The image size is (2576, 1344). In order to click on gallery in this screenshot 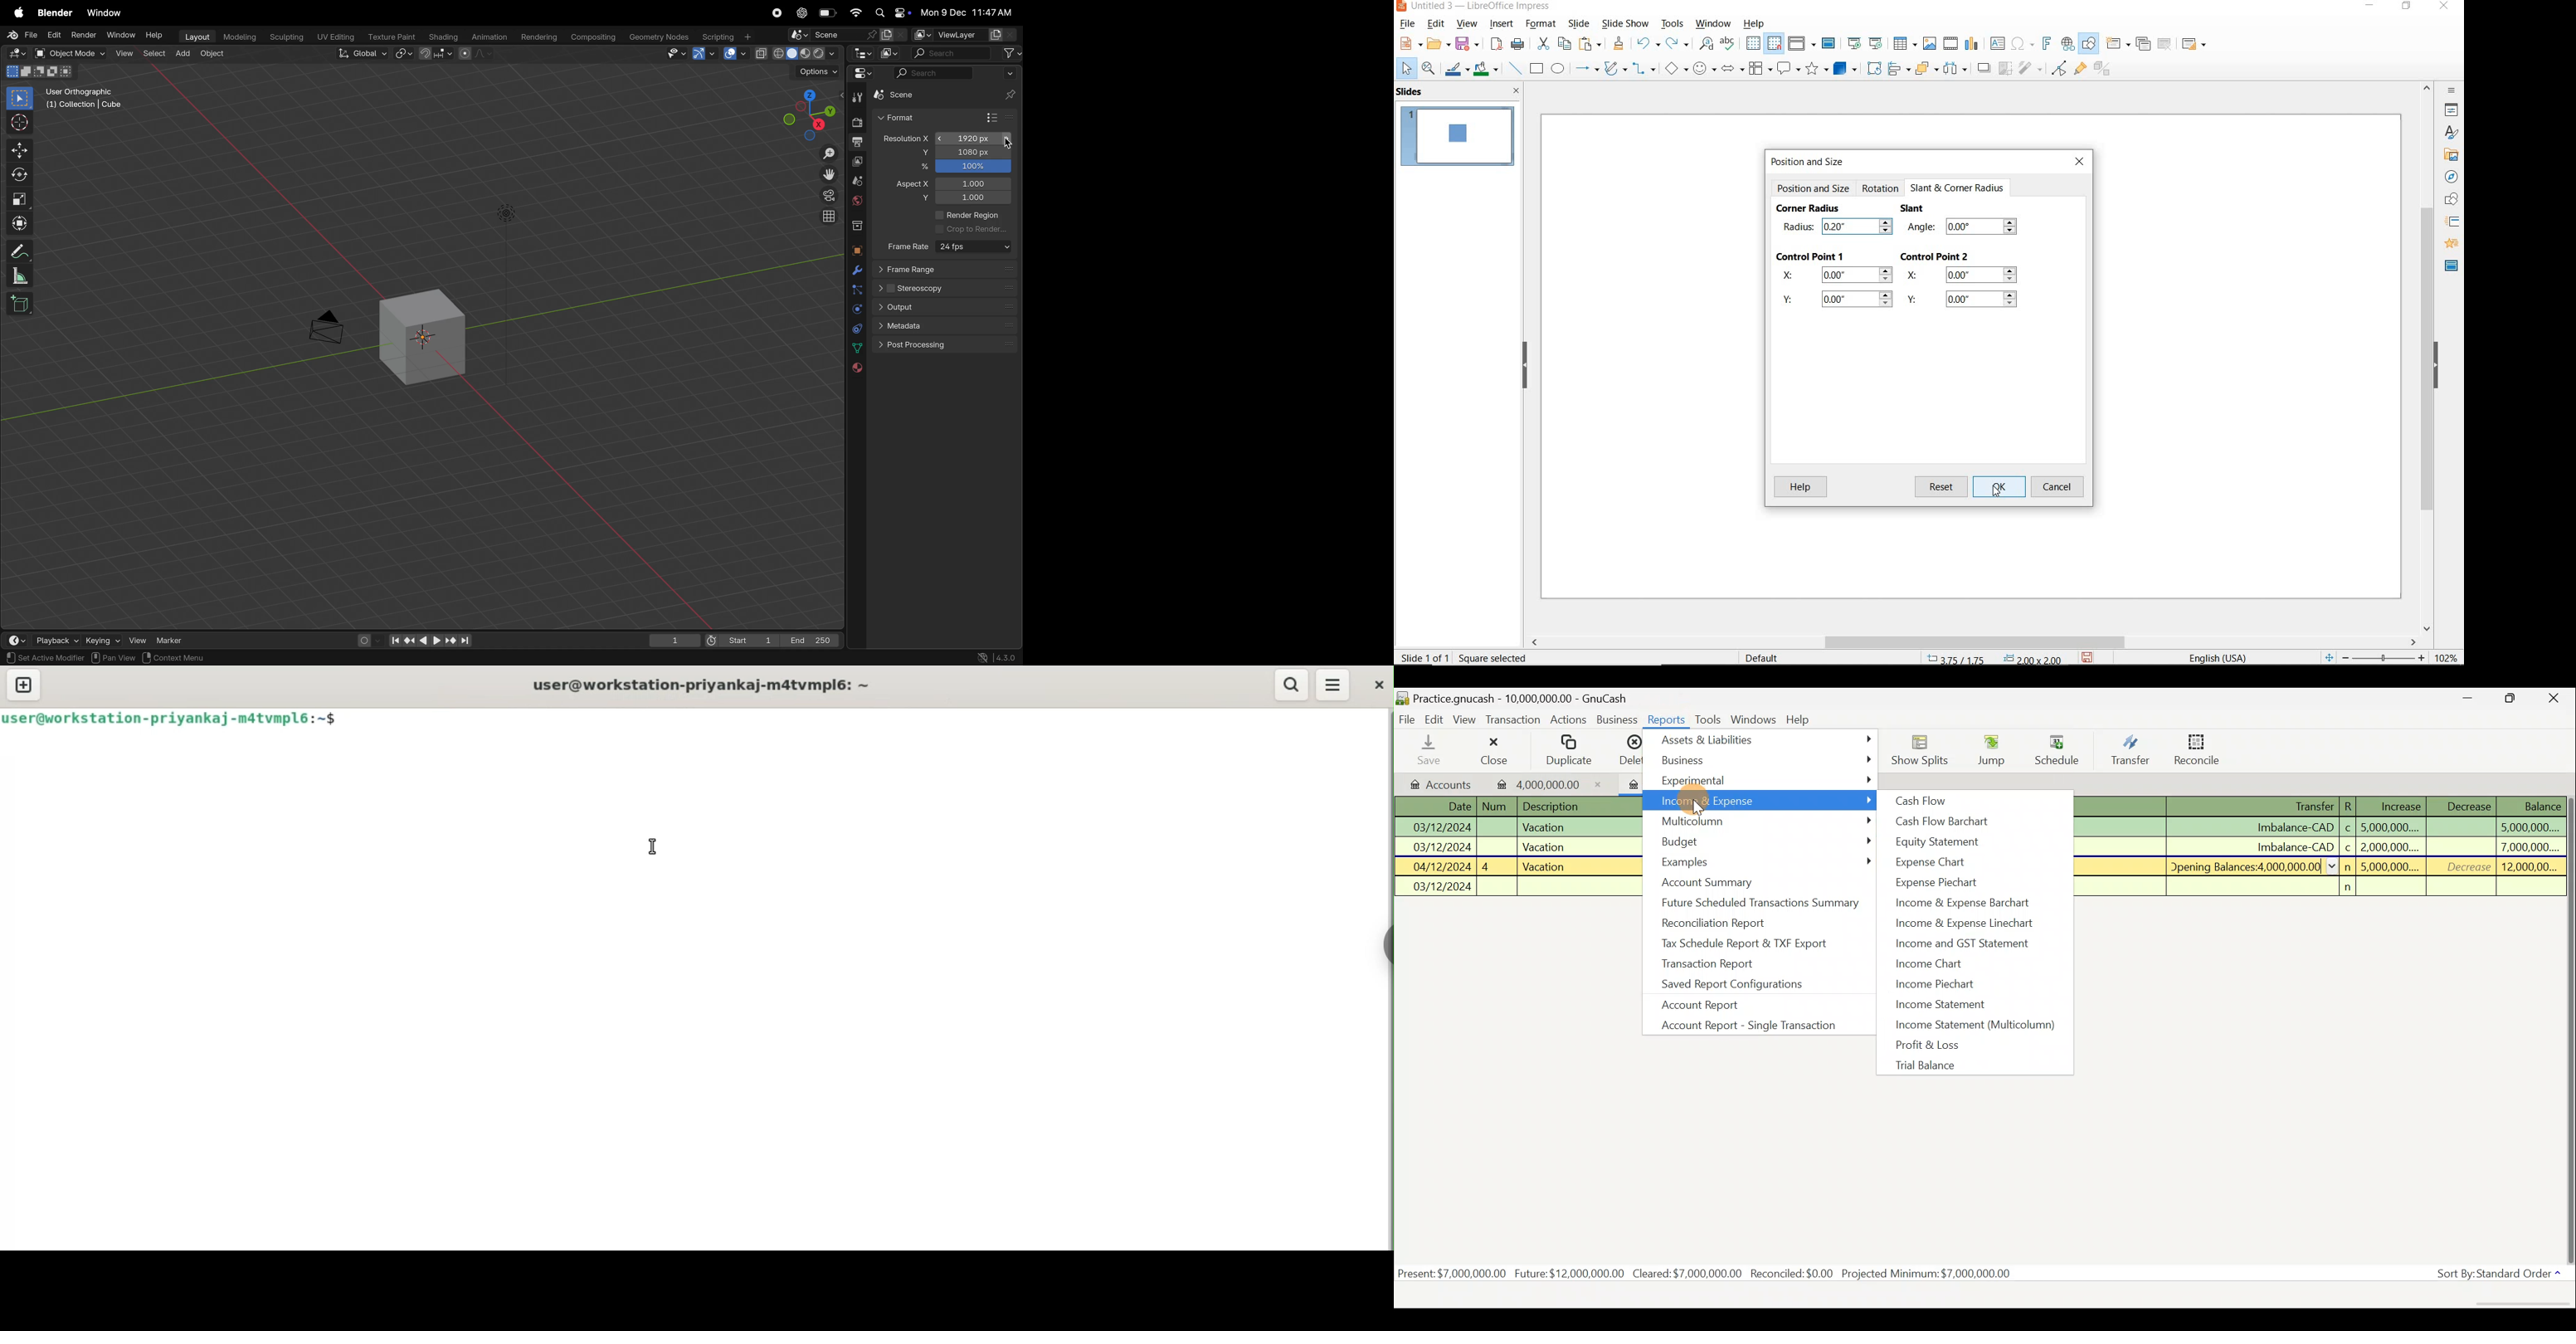, I will do `click(2452, 154)`.